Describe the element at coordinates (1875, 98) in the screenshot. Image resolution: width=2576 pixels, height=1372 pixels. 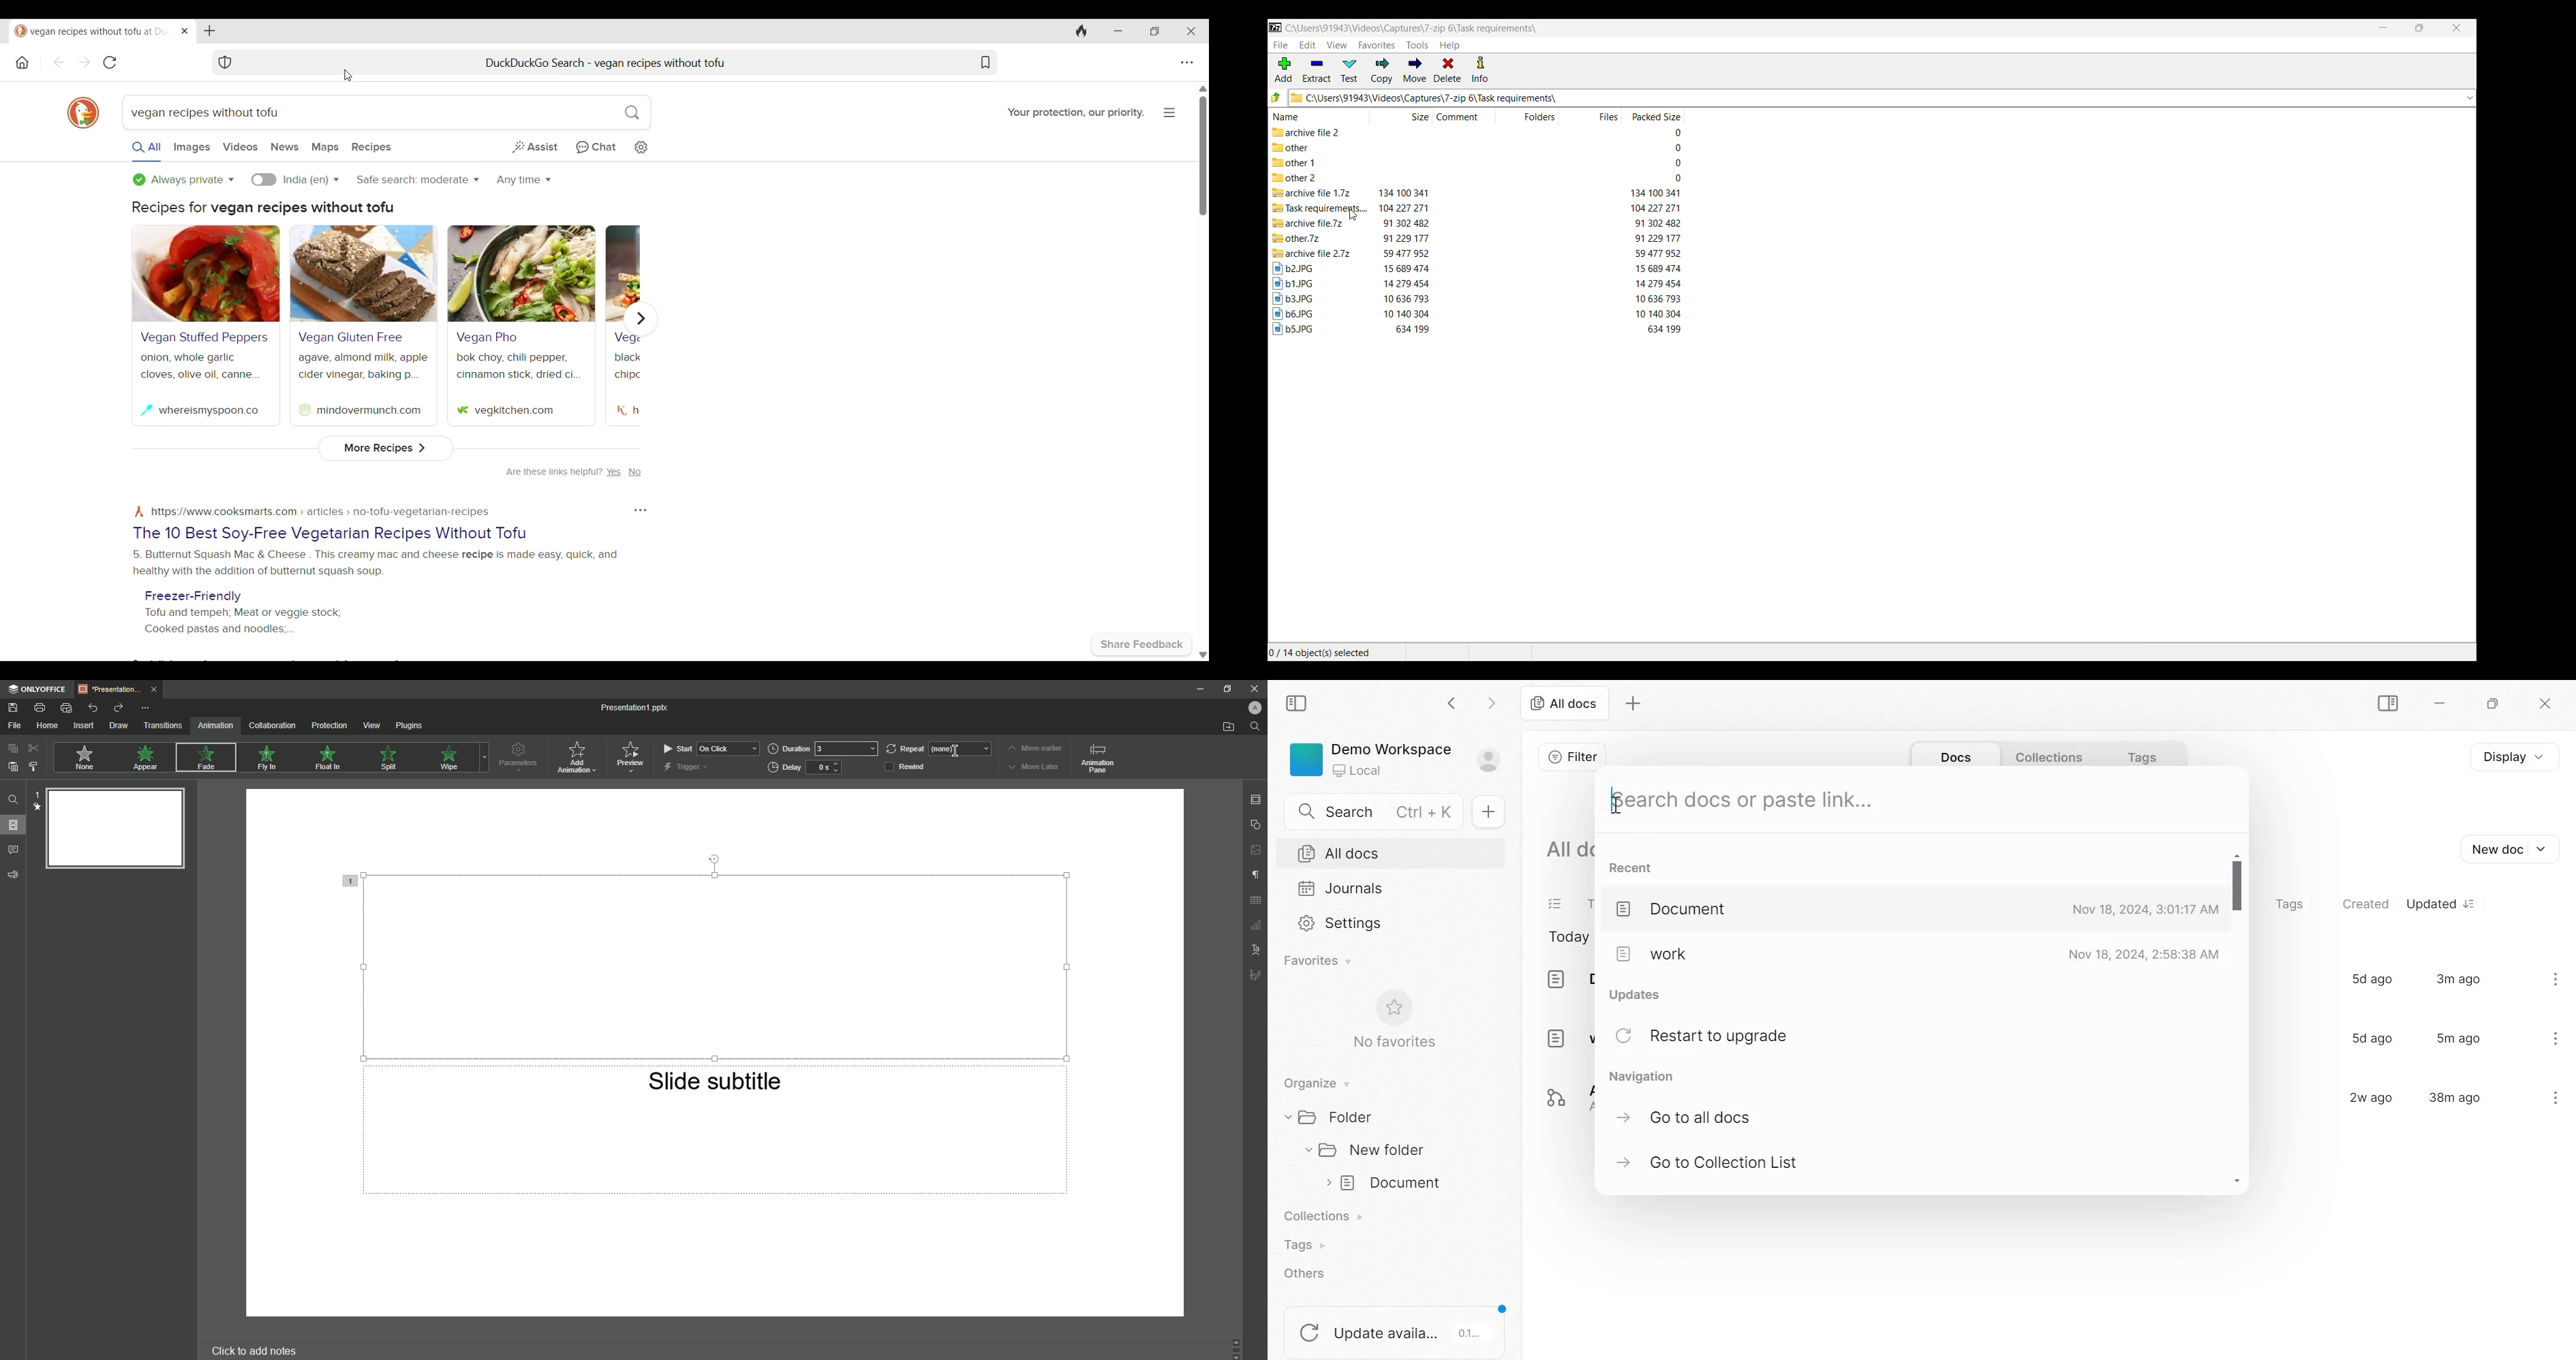
I see `Logo and location of current folder` at that location.